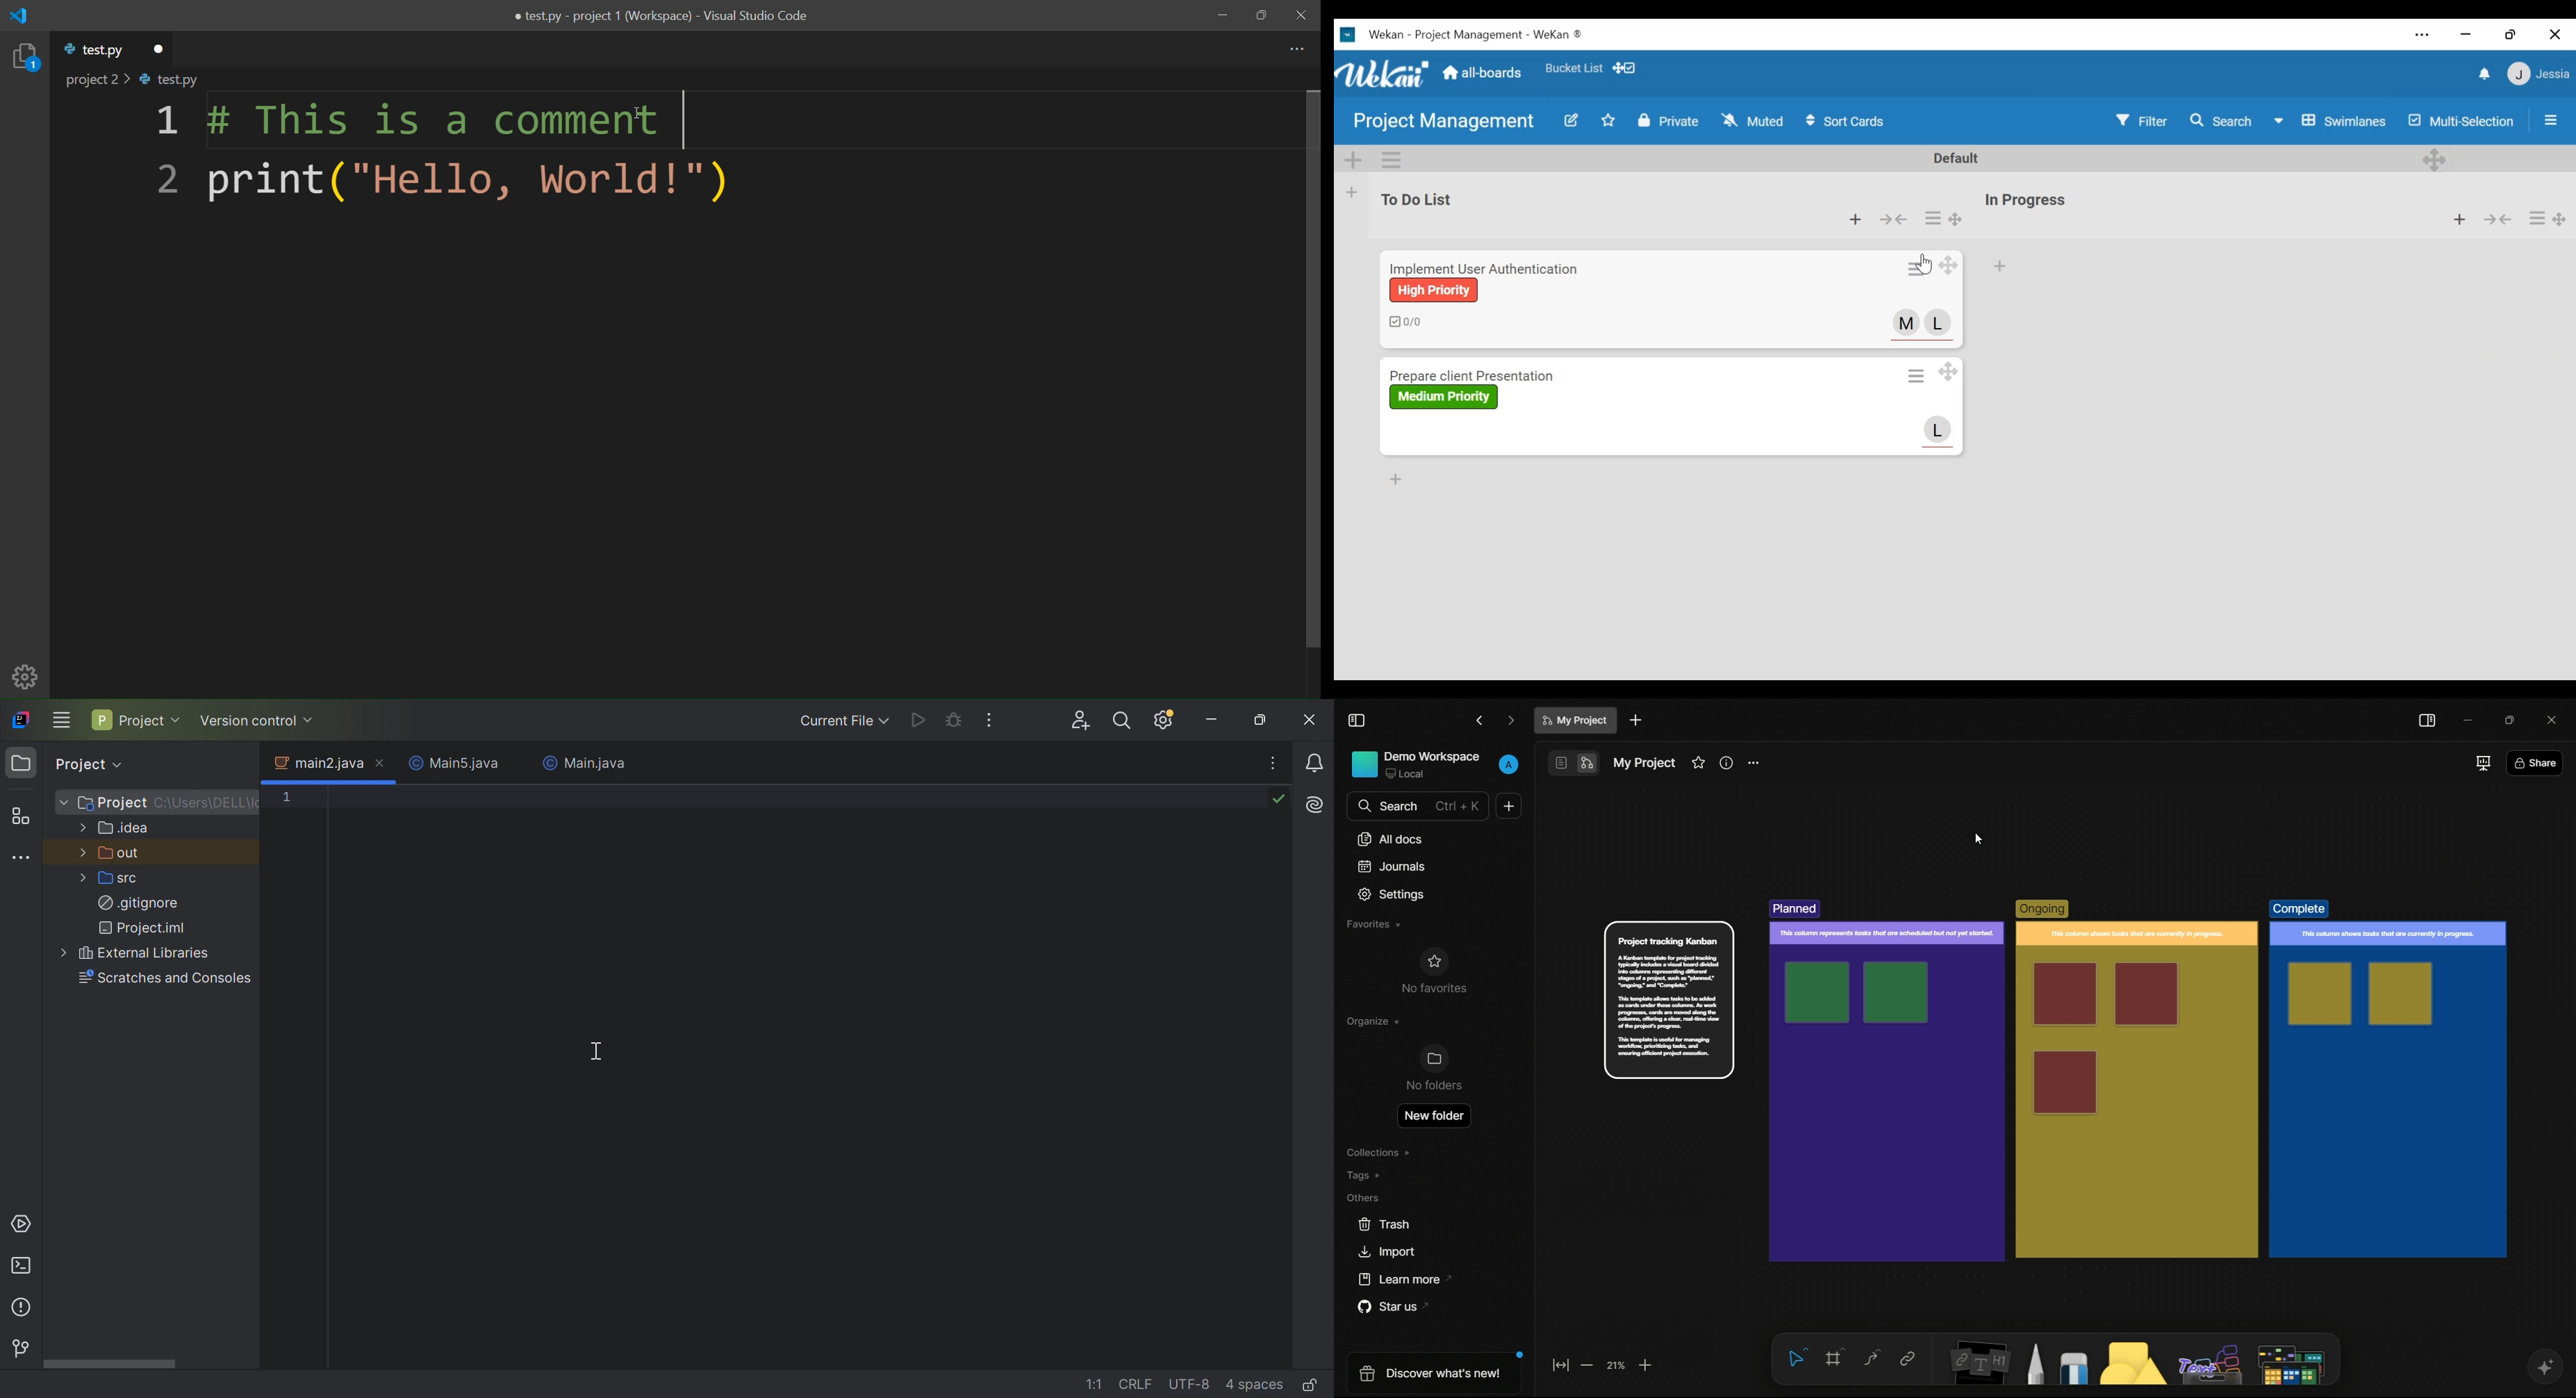  Describe the element at coordinates (1262, 16) in the screenshot. I see `maximize` at that location.